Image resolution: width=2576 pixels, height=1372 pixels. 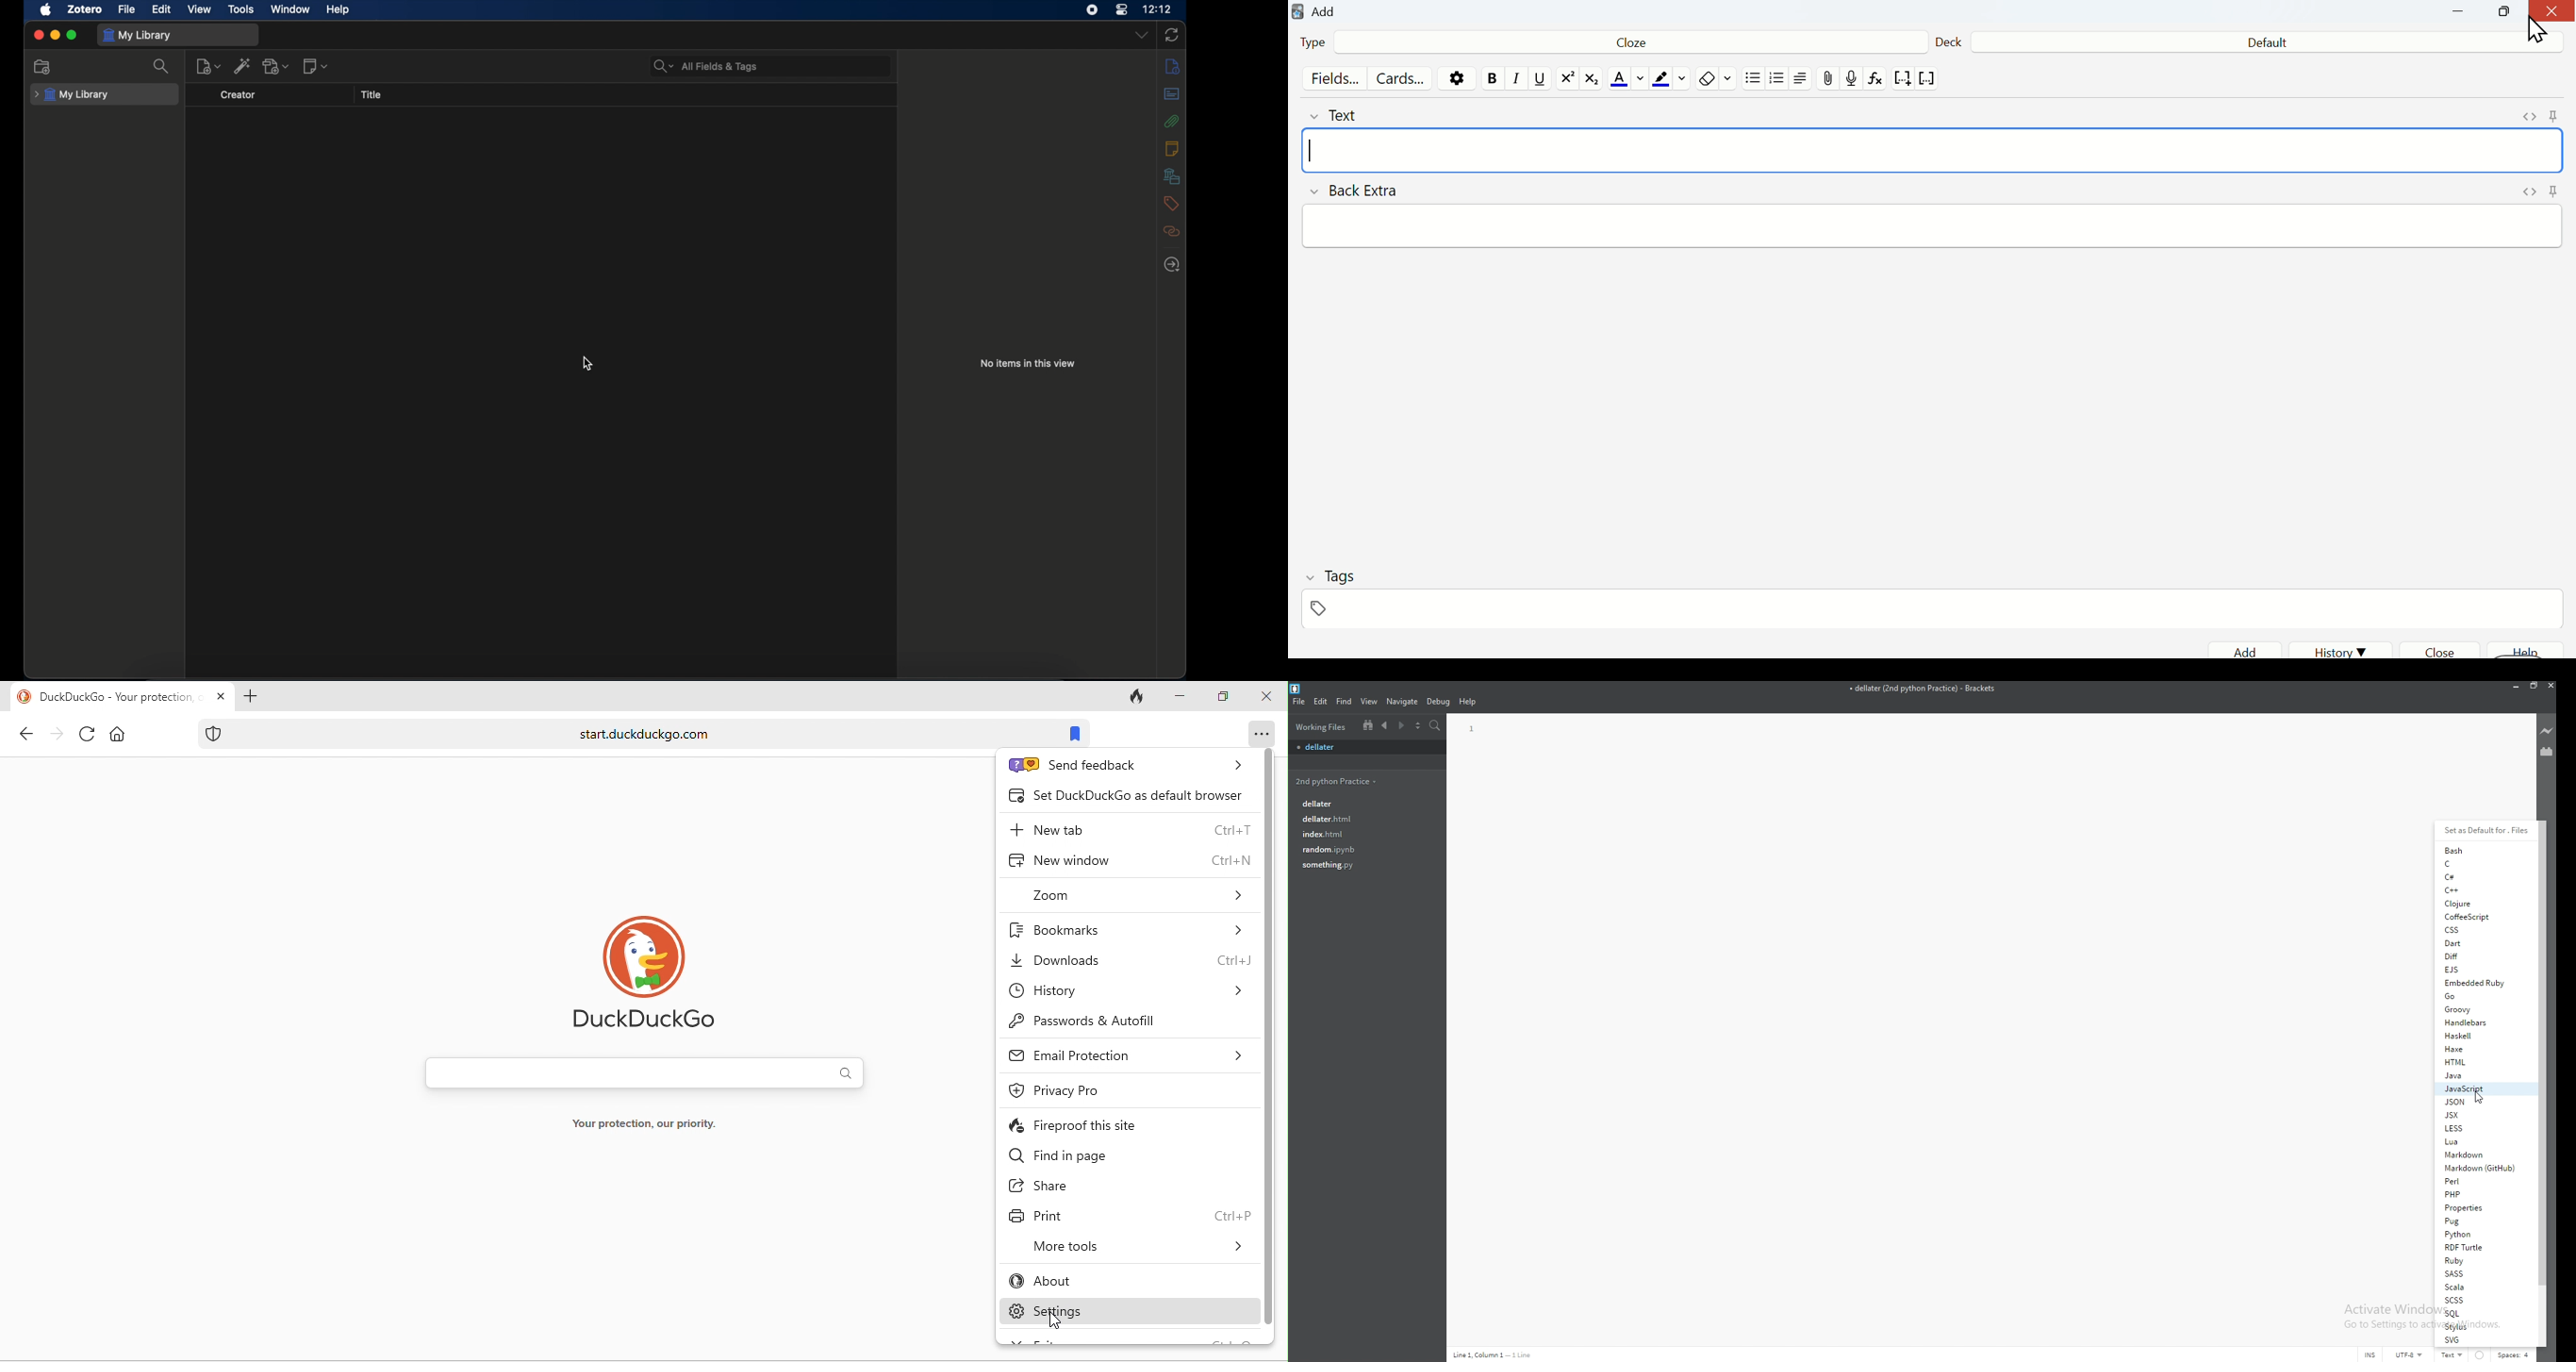 What do you see at coordinates (2341, 648) in the screenshot?
I see `History` at bounding box center [2341, 648].